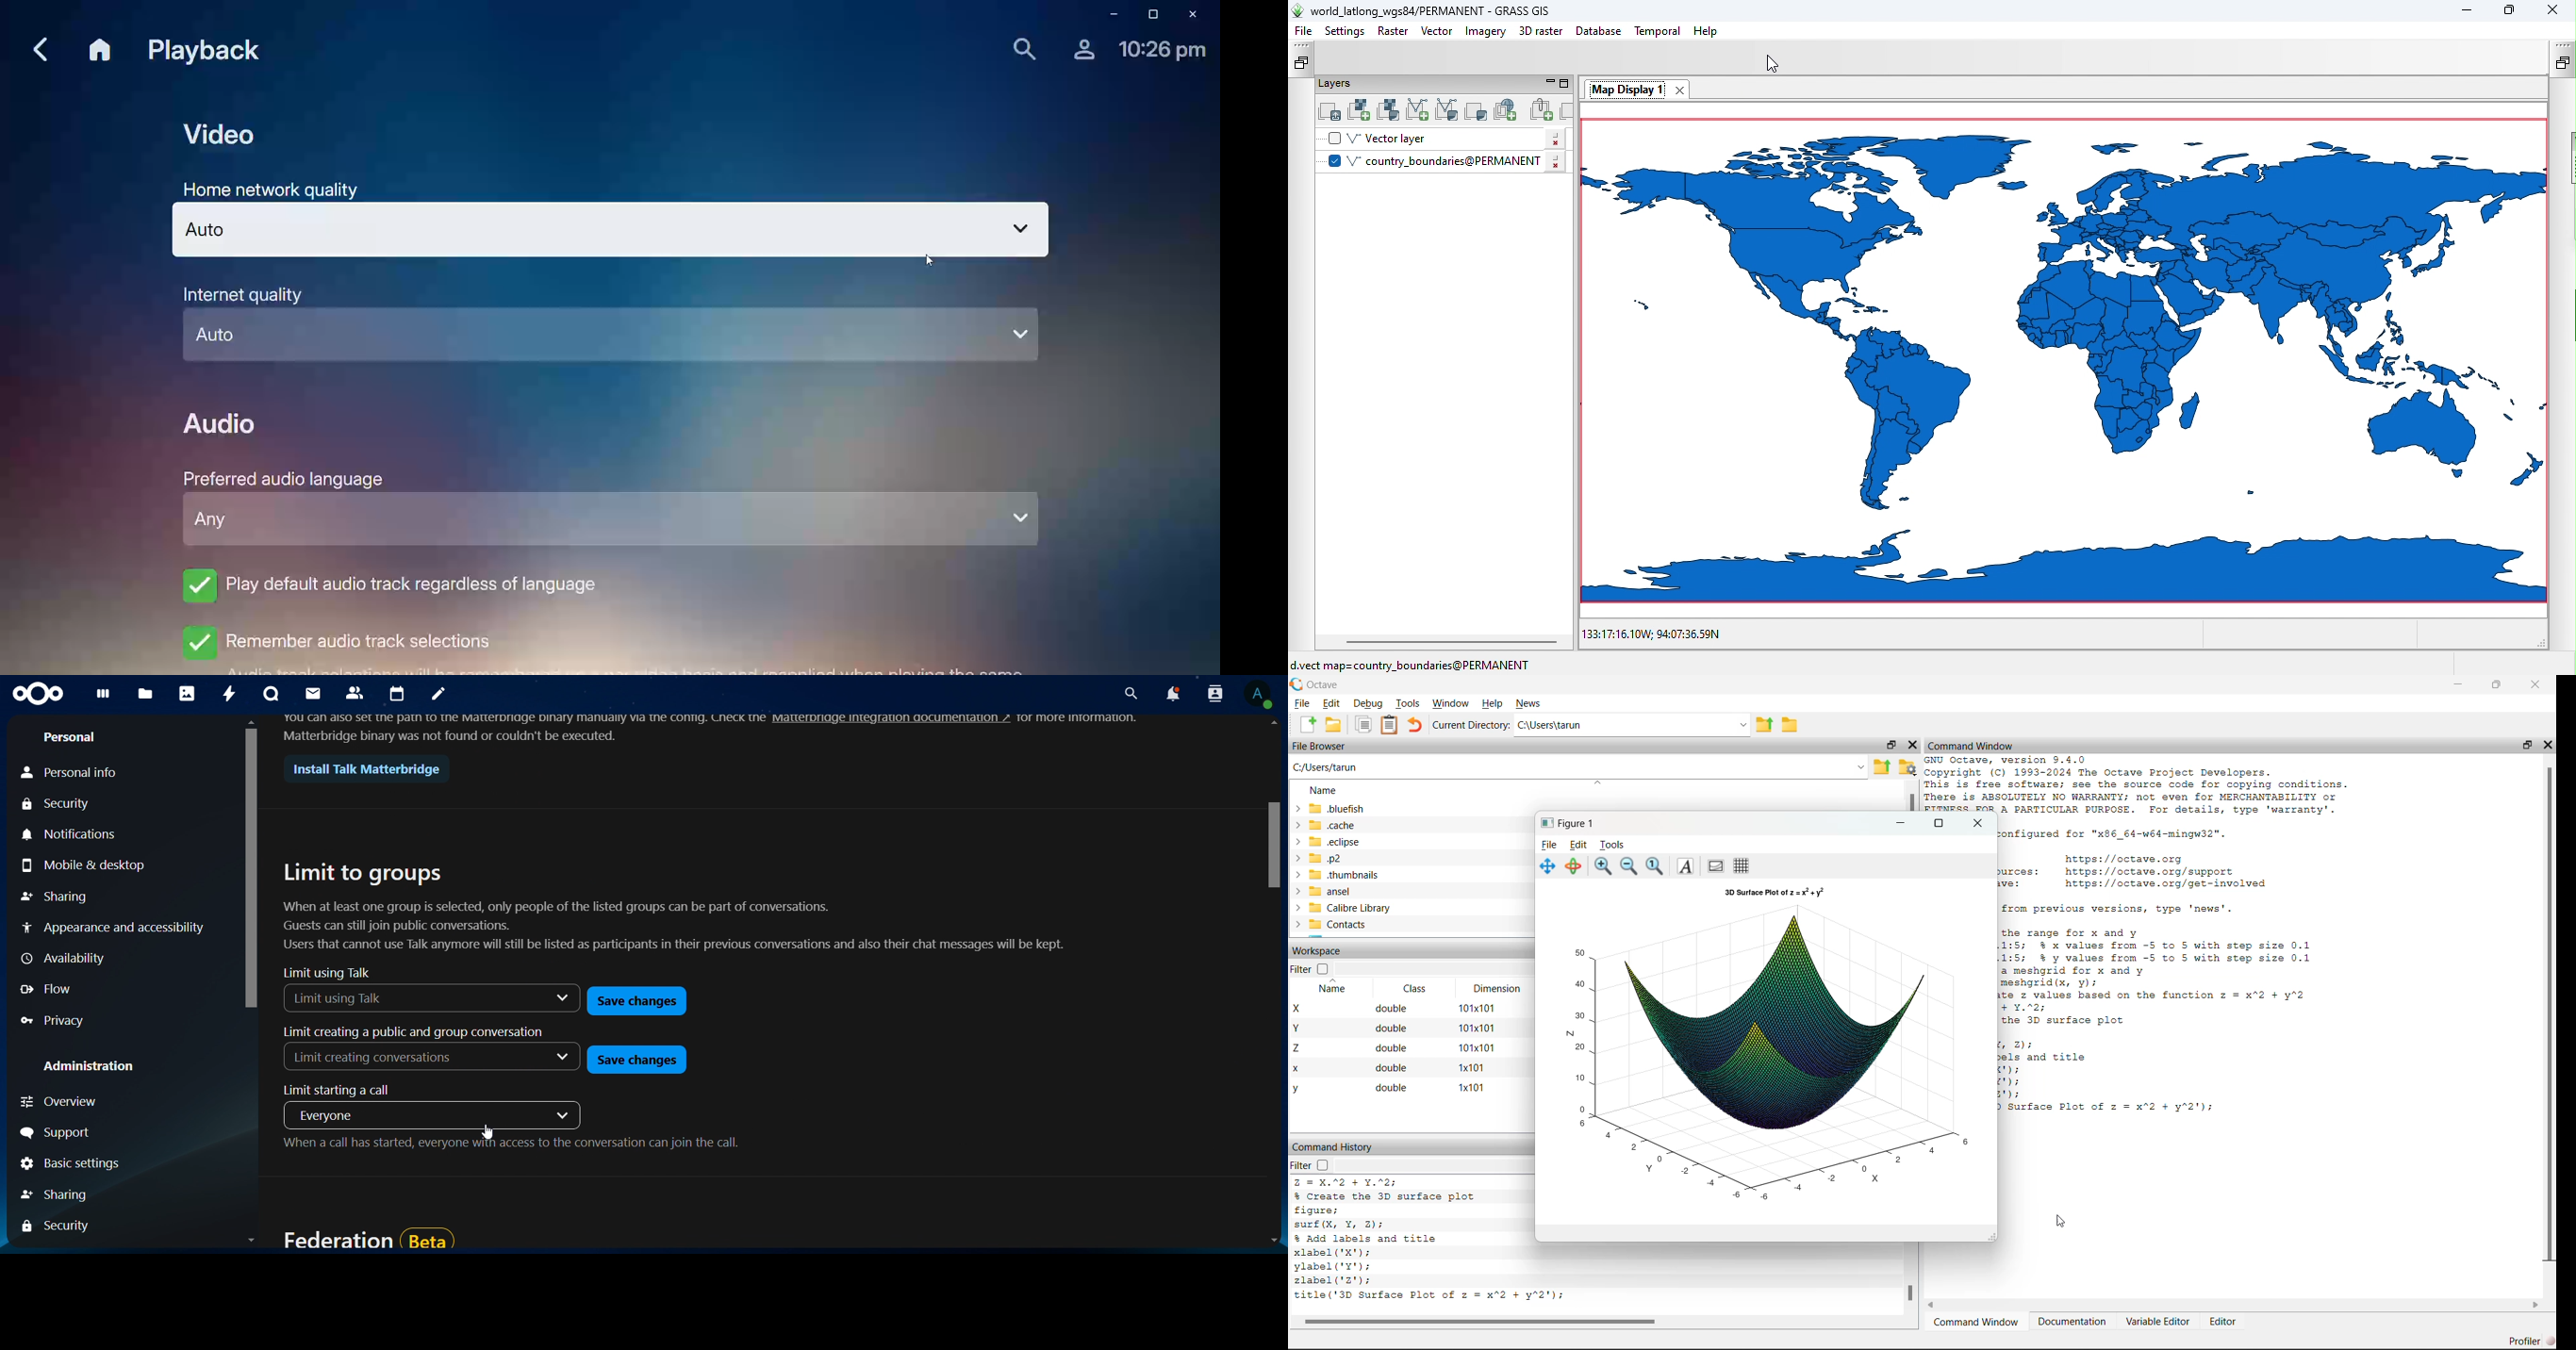 The height and width of the screenshot is (1372, 2576). Describe the element at coordinates (2548, 746) in the screenshot. I see `Close` at that location.